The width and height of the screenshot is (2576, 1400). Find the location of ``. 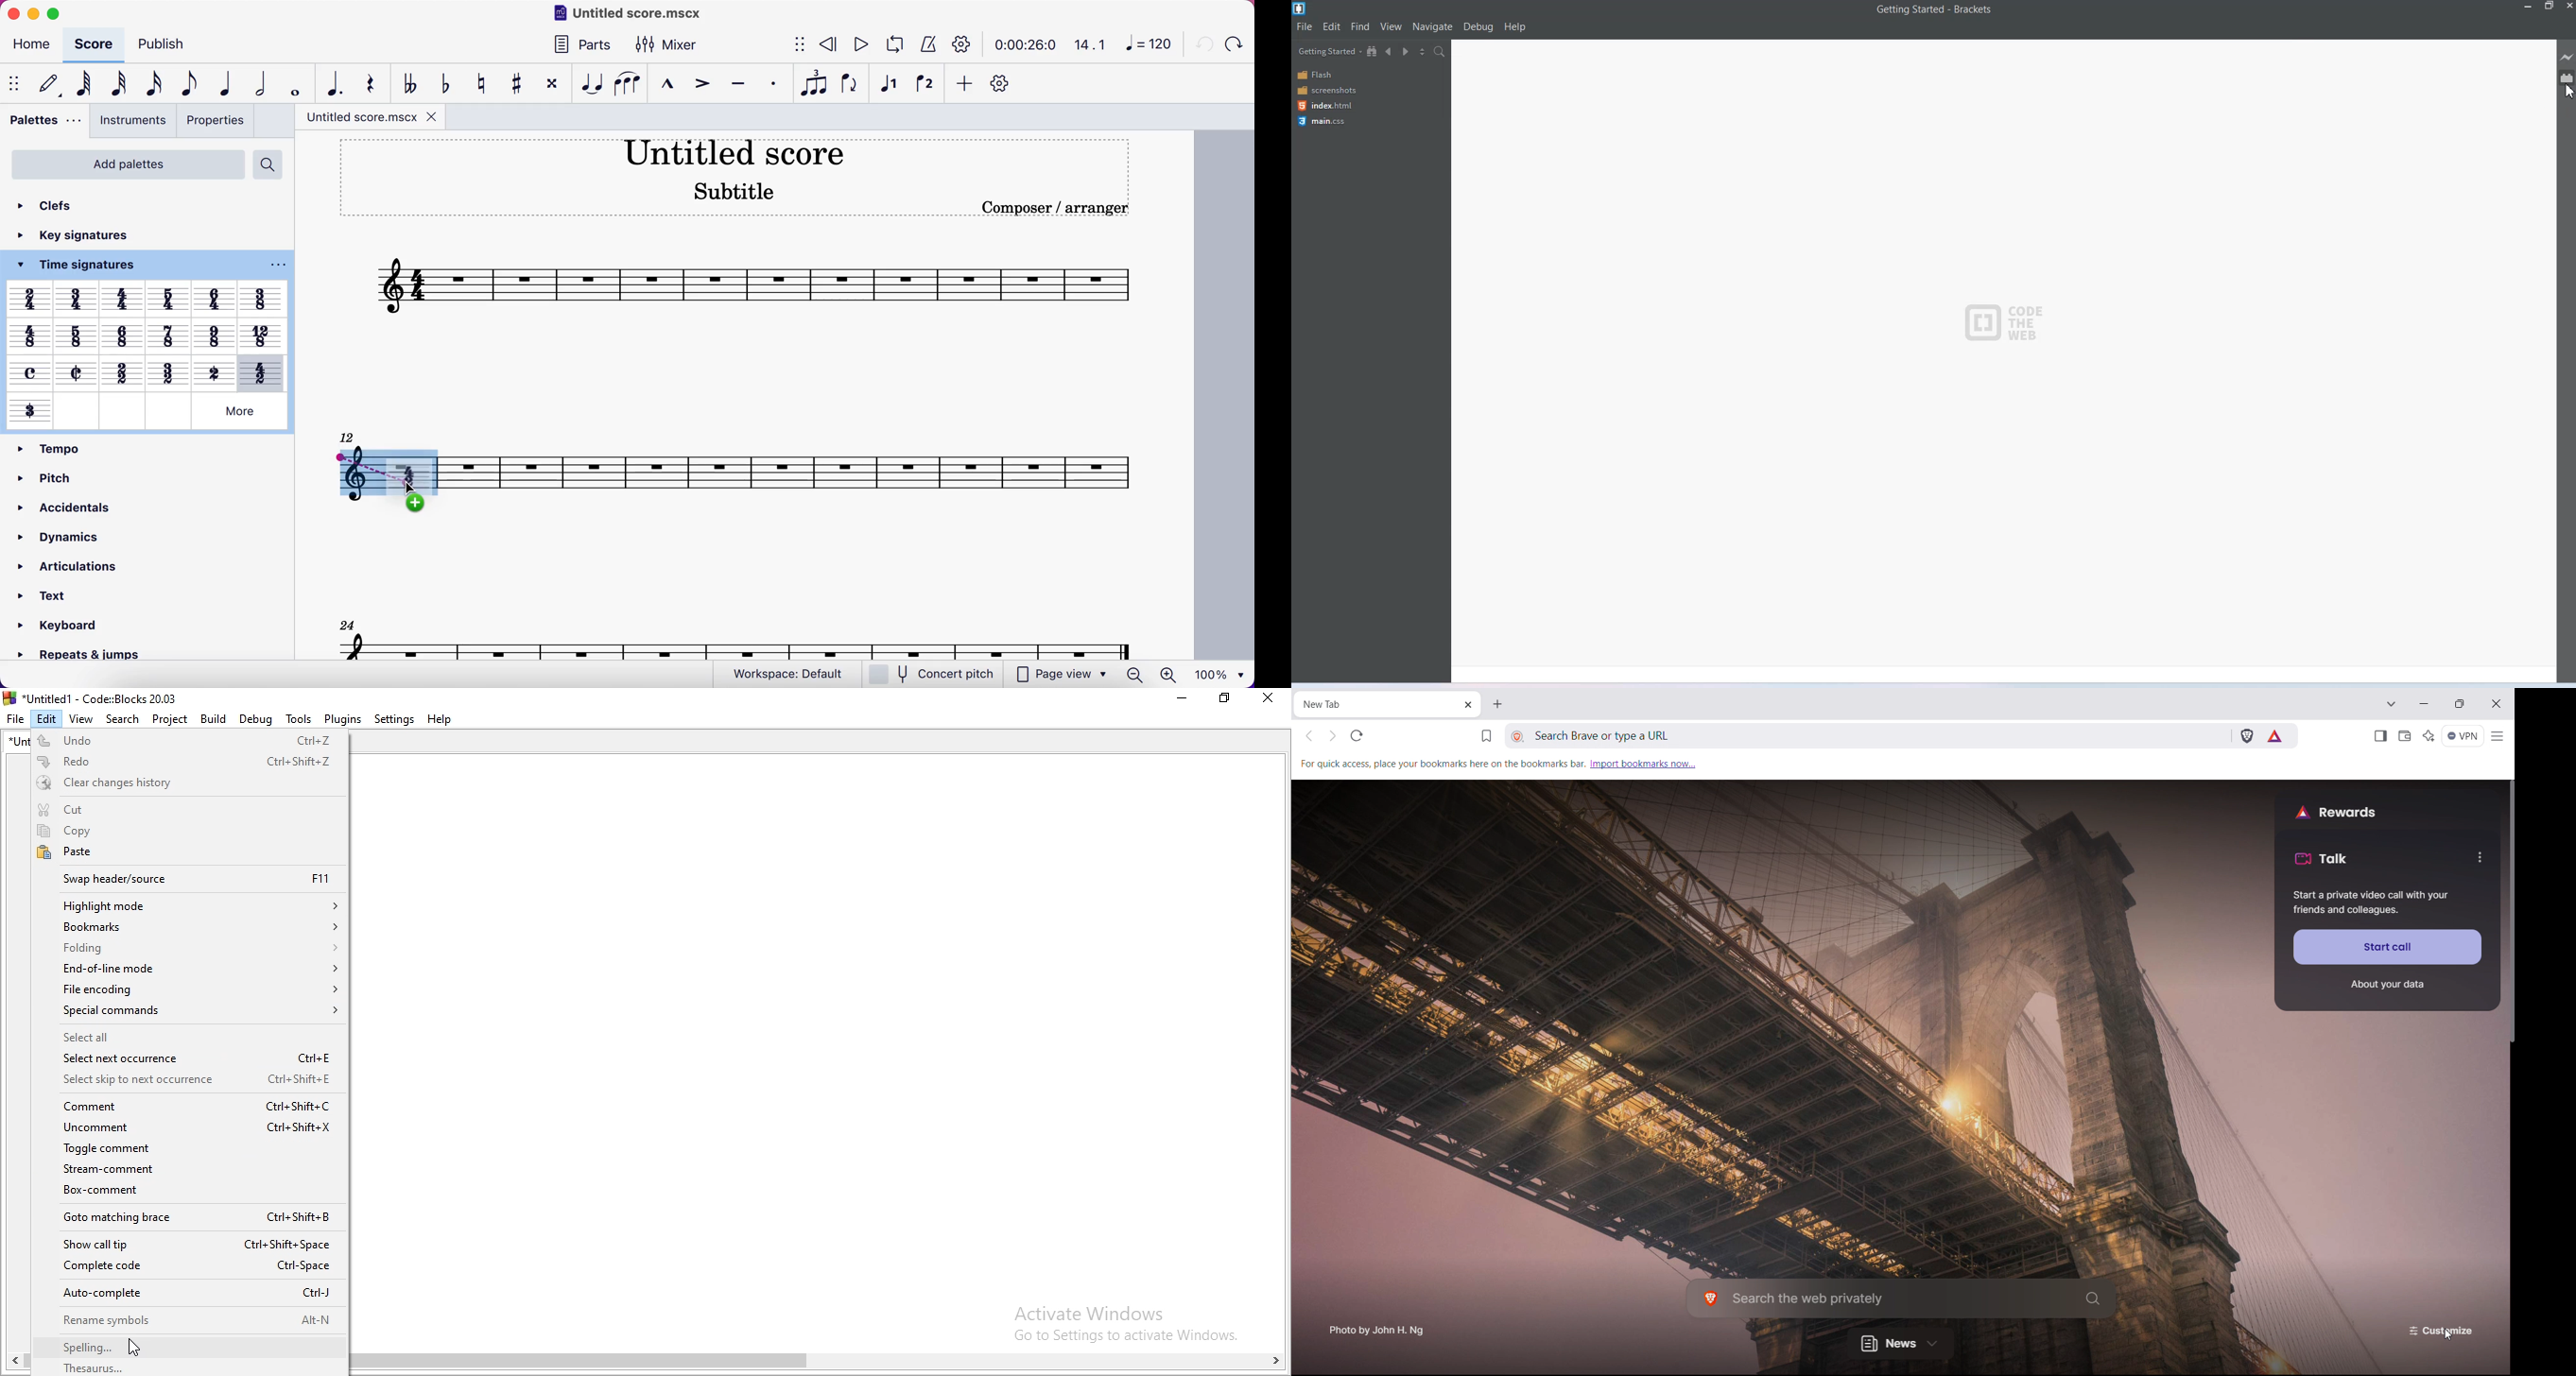

 is located at coordinates (124, 298).